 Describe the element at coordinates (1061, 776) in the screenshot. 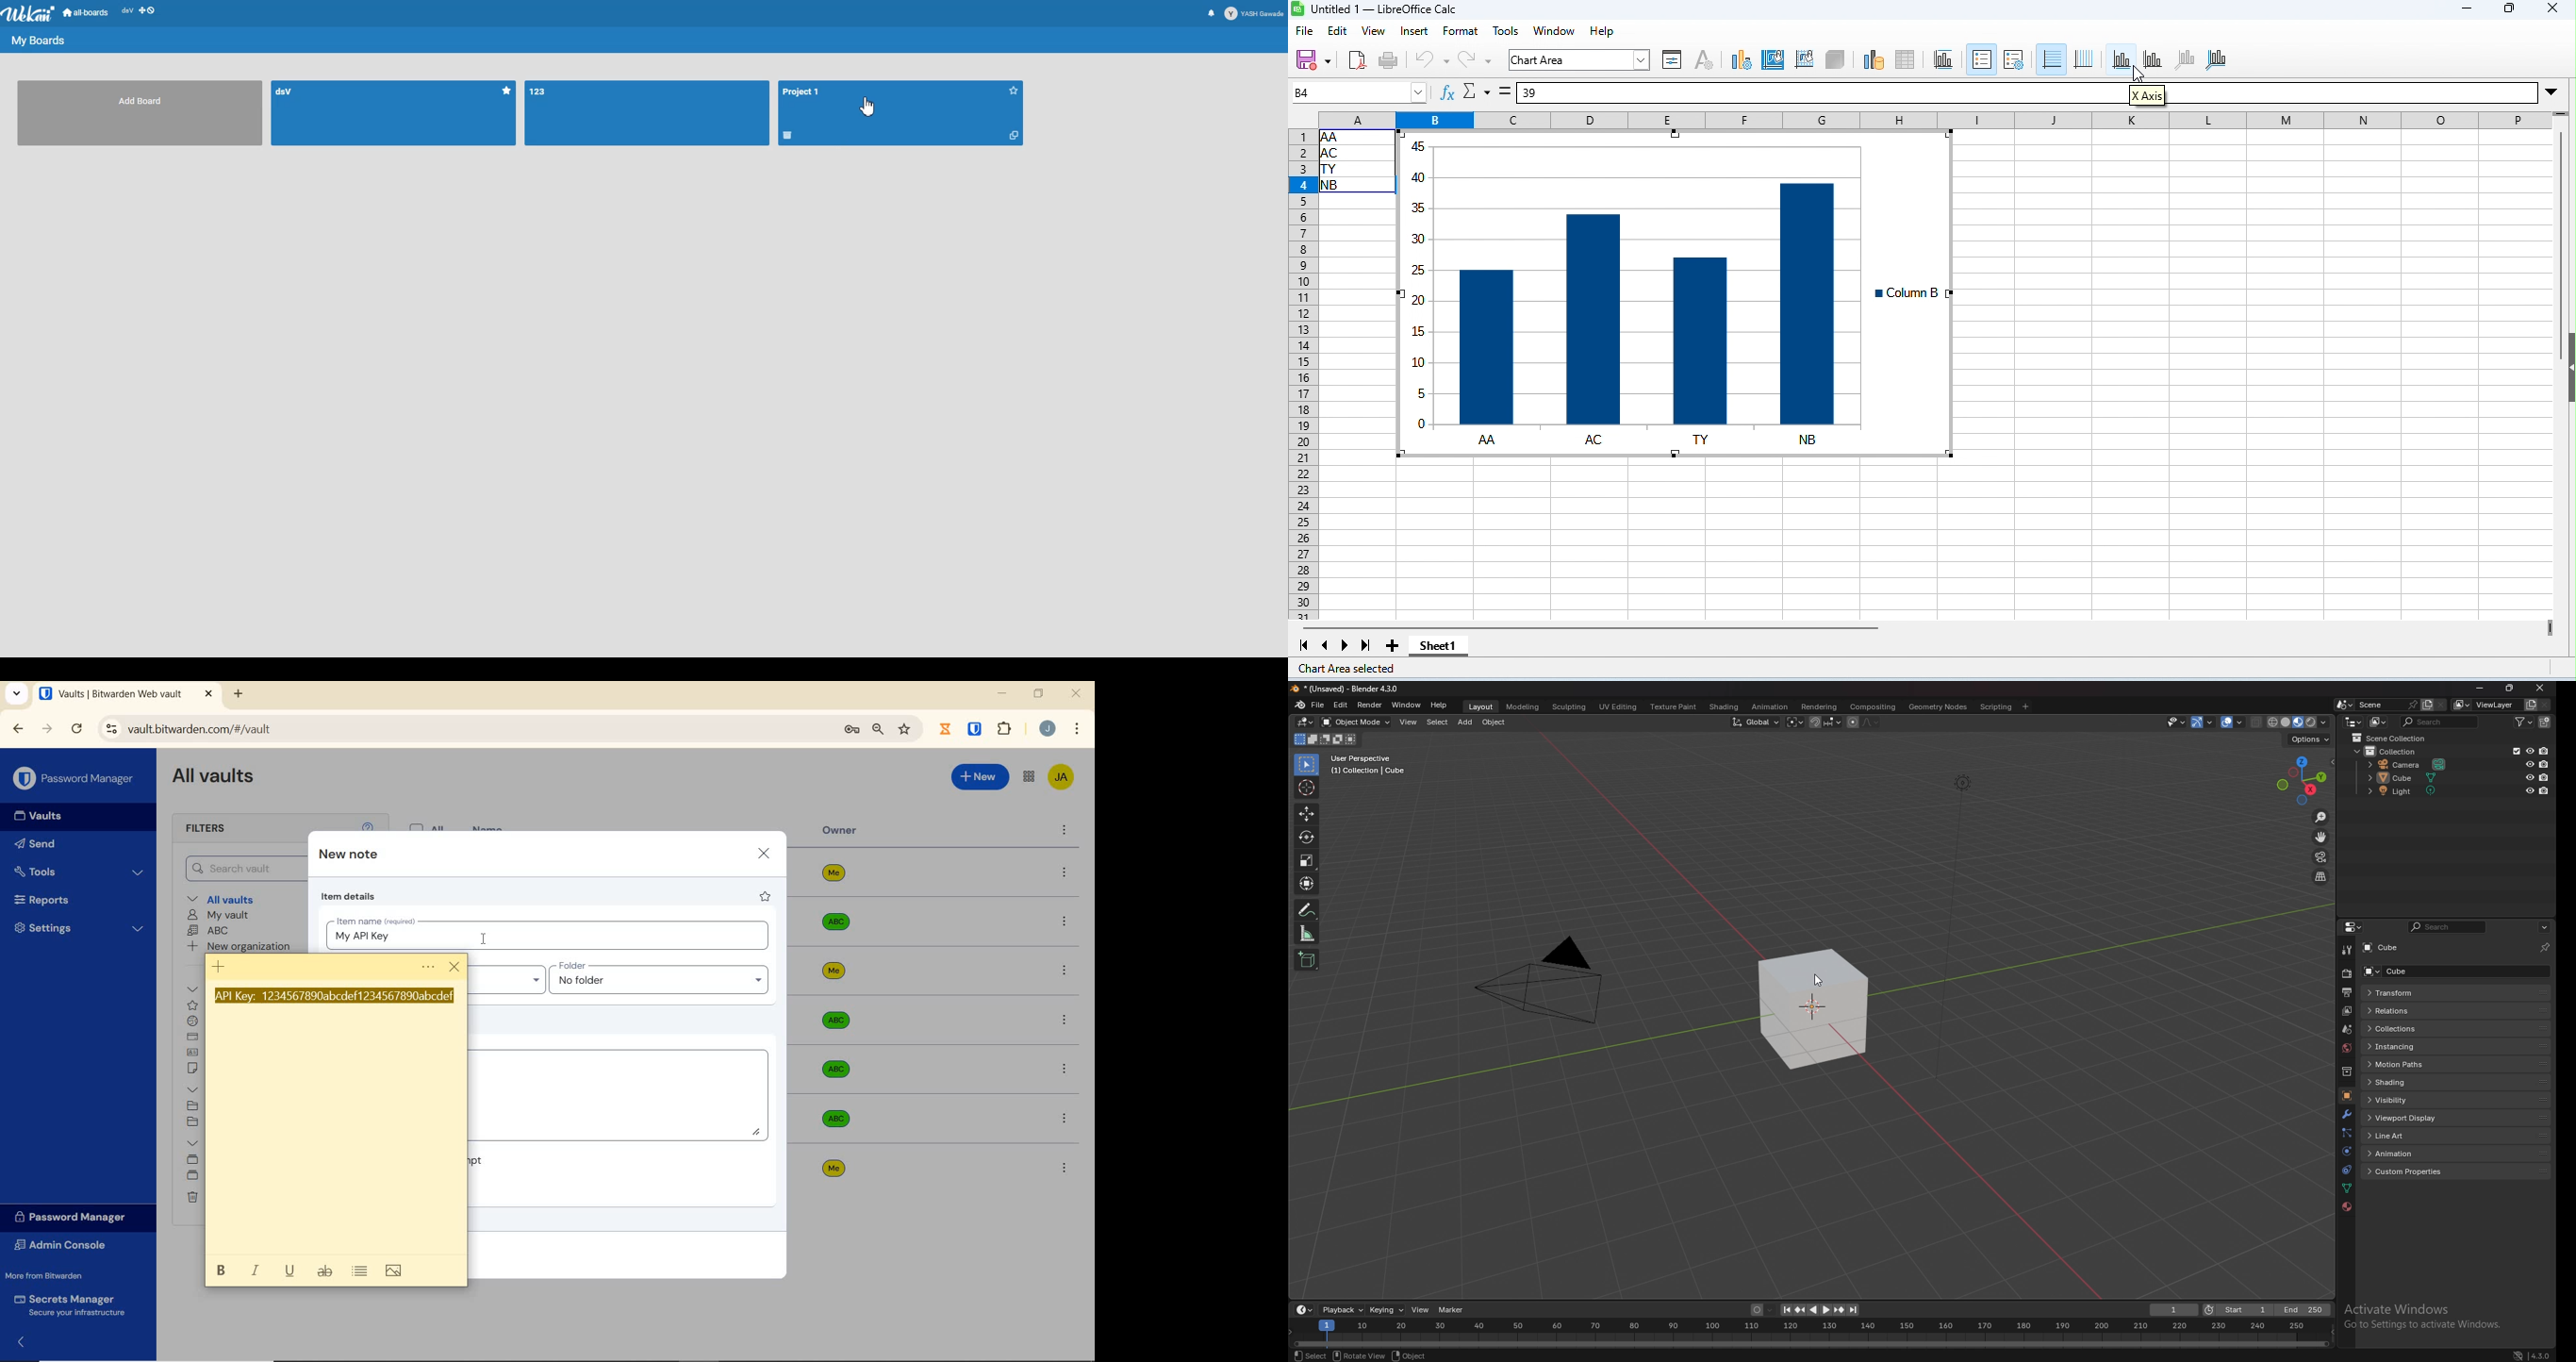

I see `Bitwarden Account` at that location.